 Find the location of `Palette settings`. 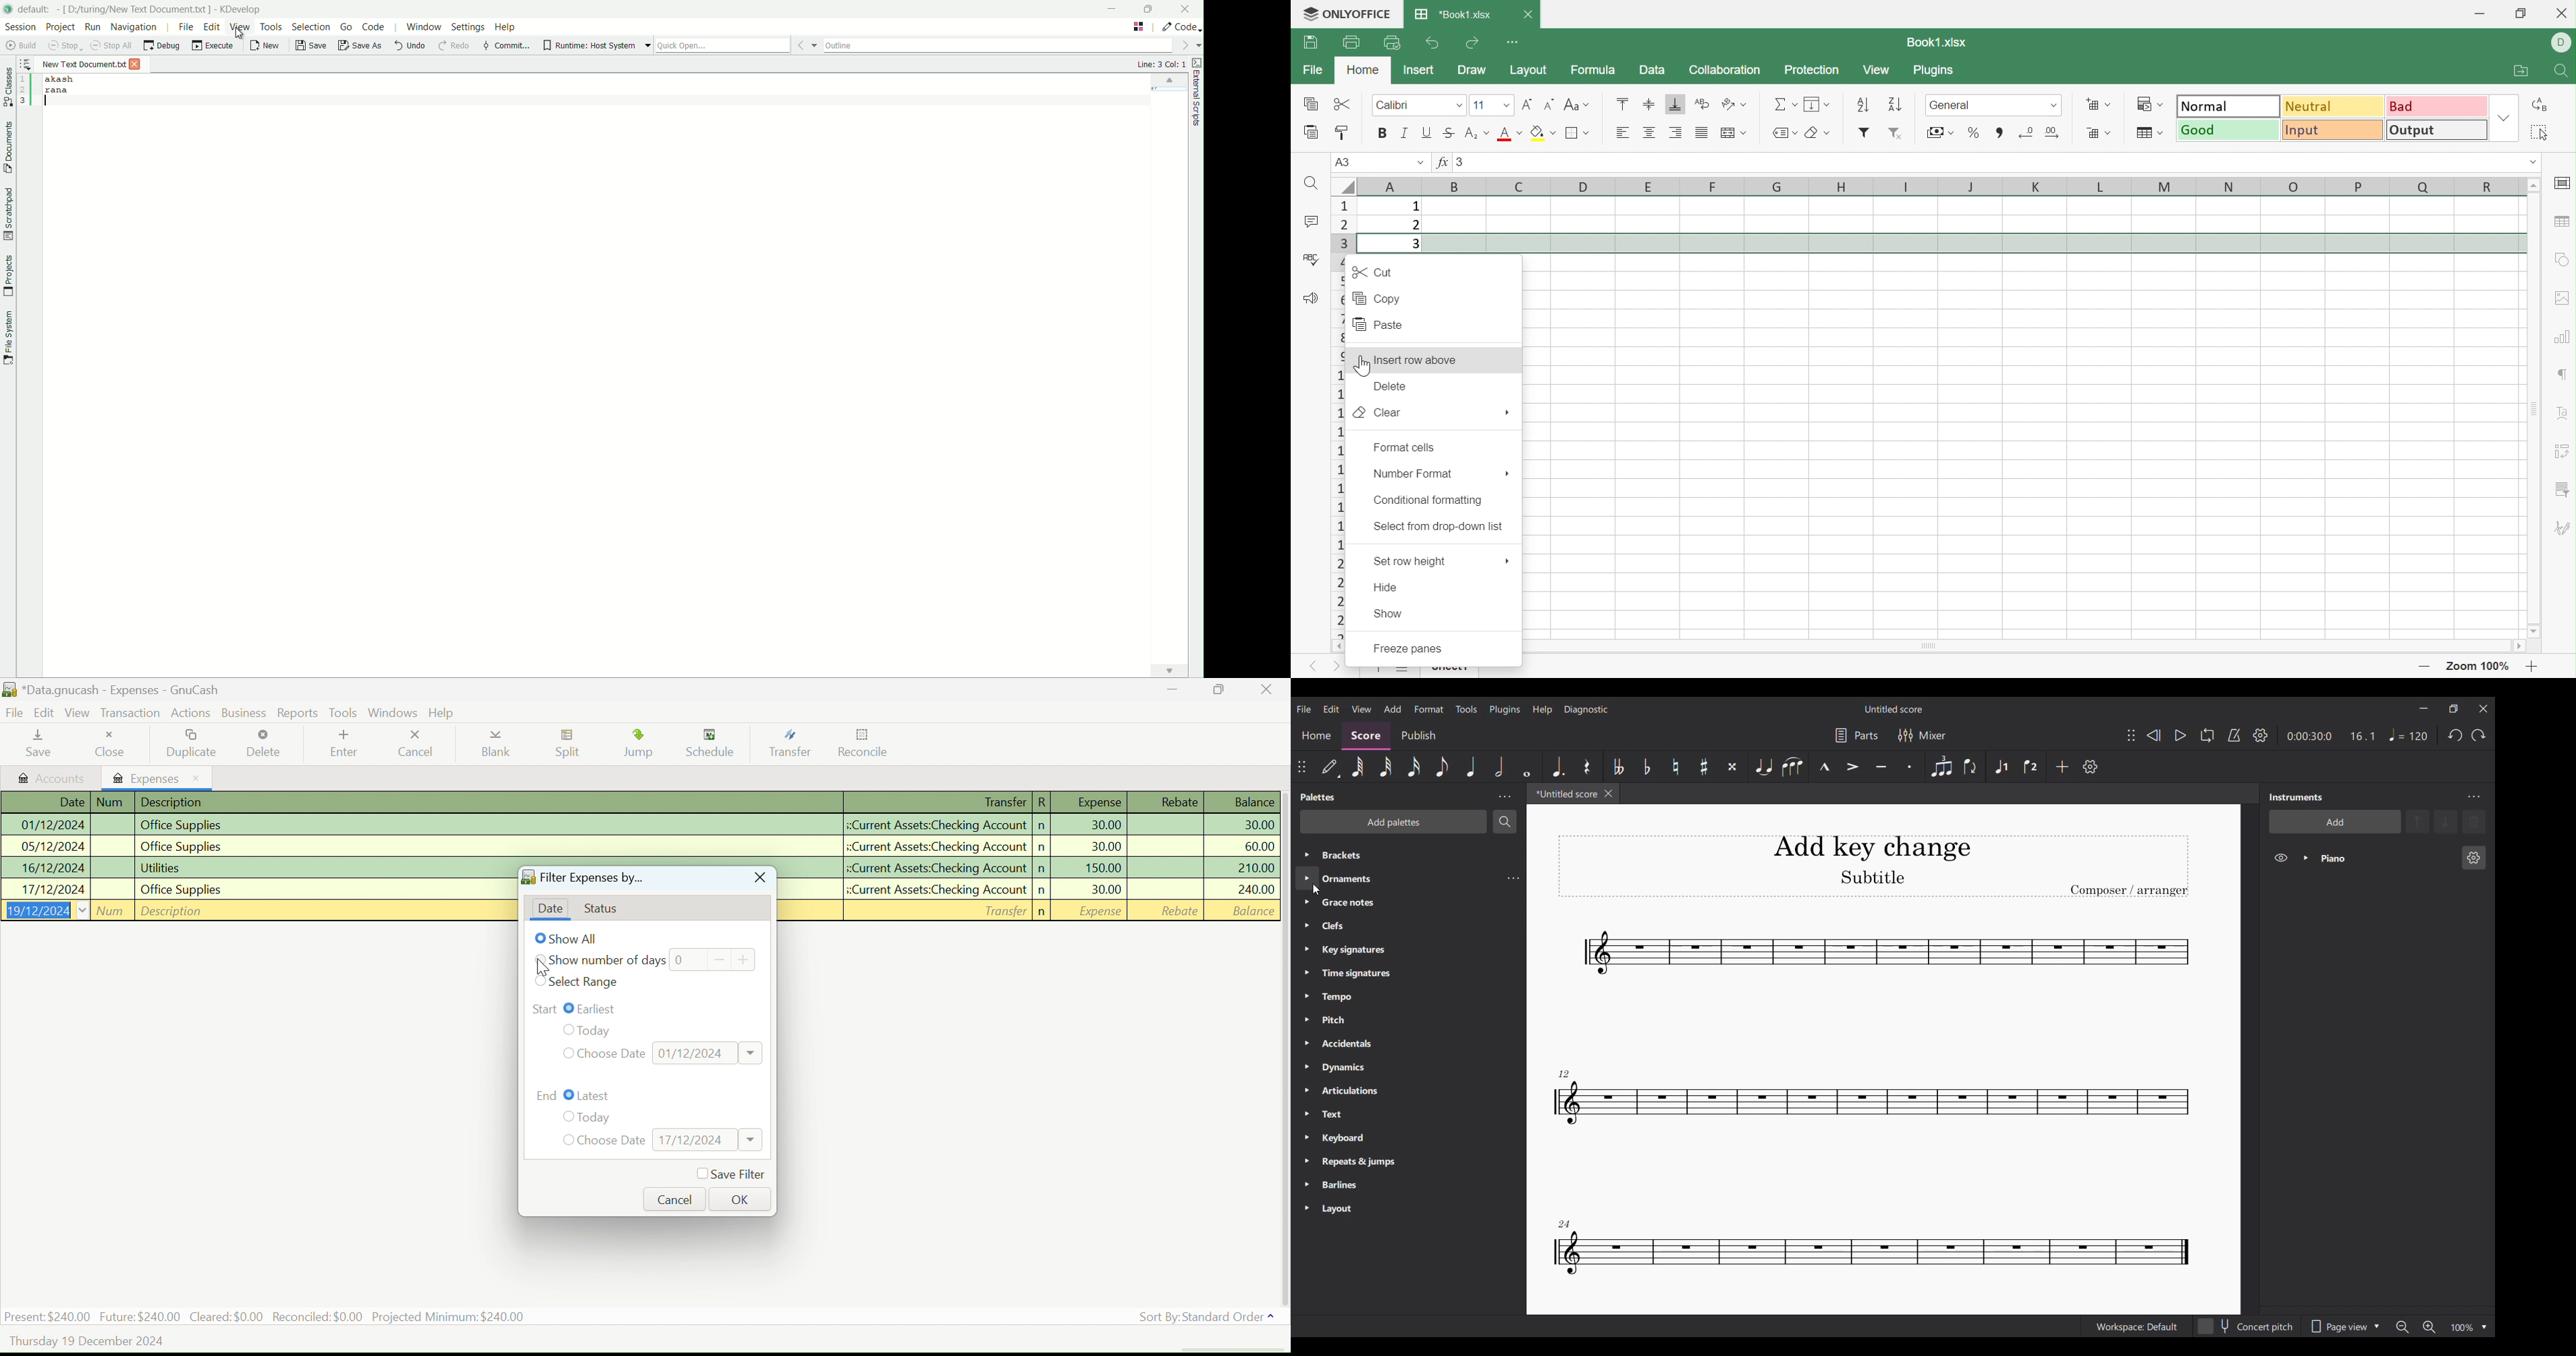

Palette settings is located at coordinates (1505, 797).